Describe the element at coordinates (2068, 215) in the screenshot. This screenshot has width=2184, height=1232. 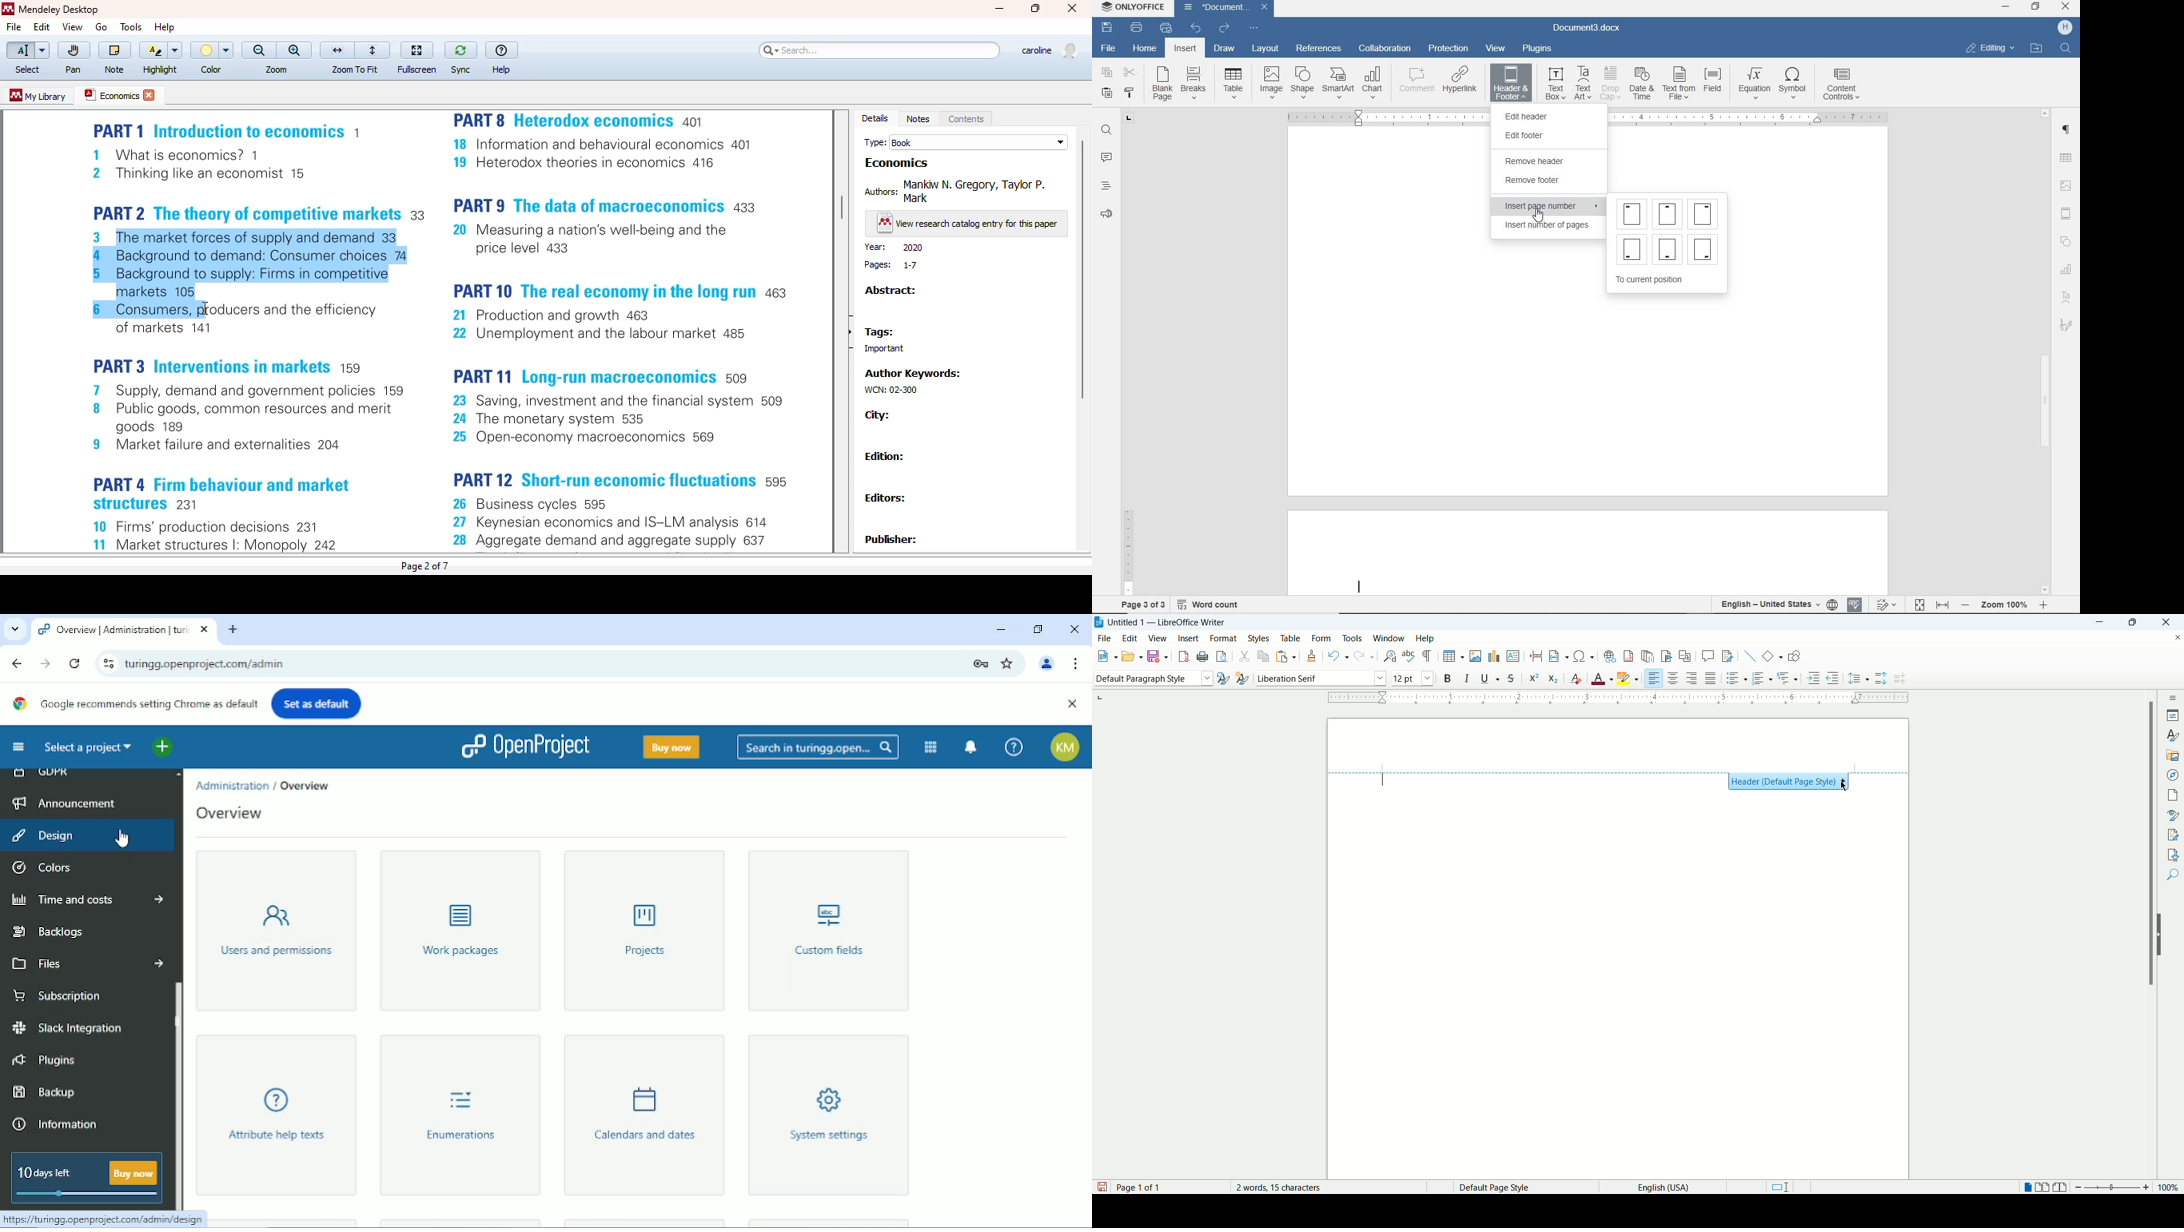
I see `HEADER & FOOTER` at that location.